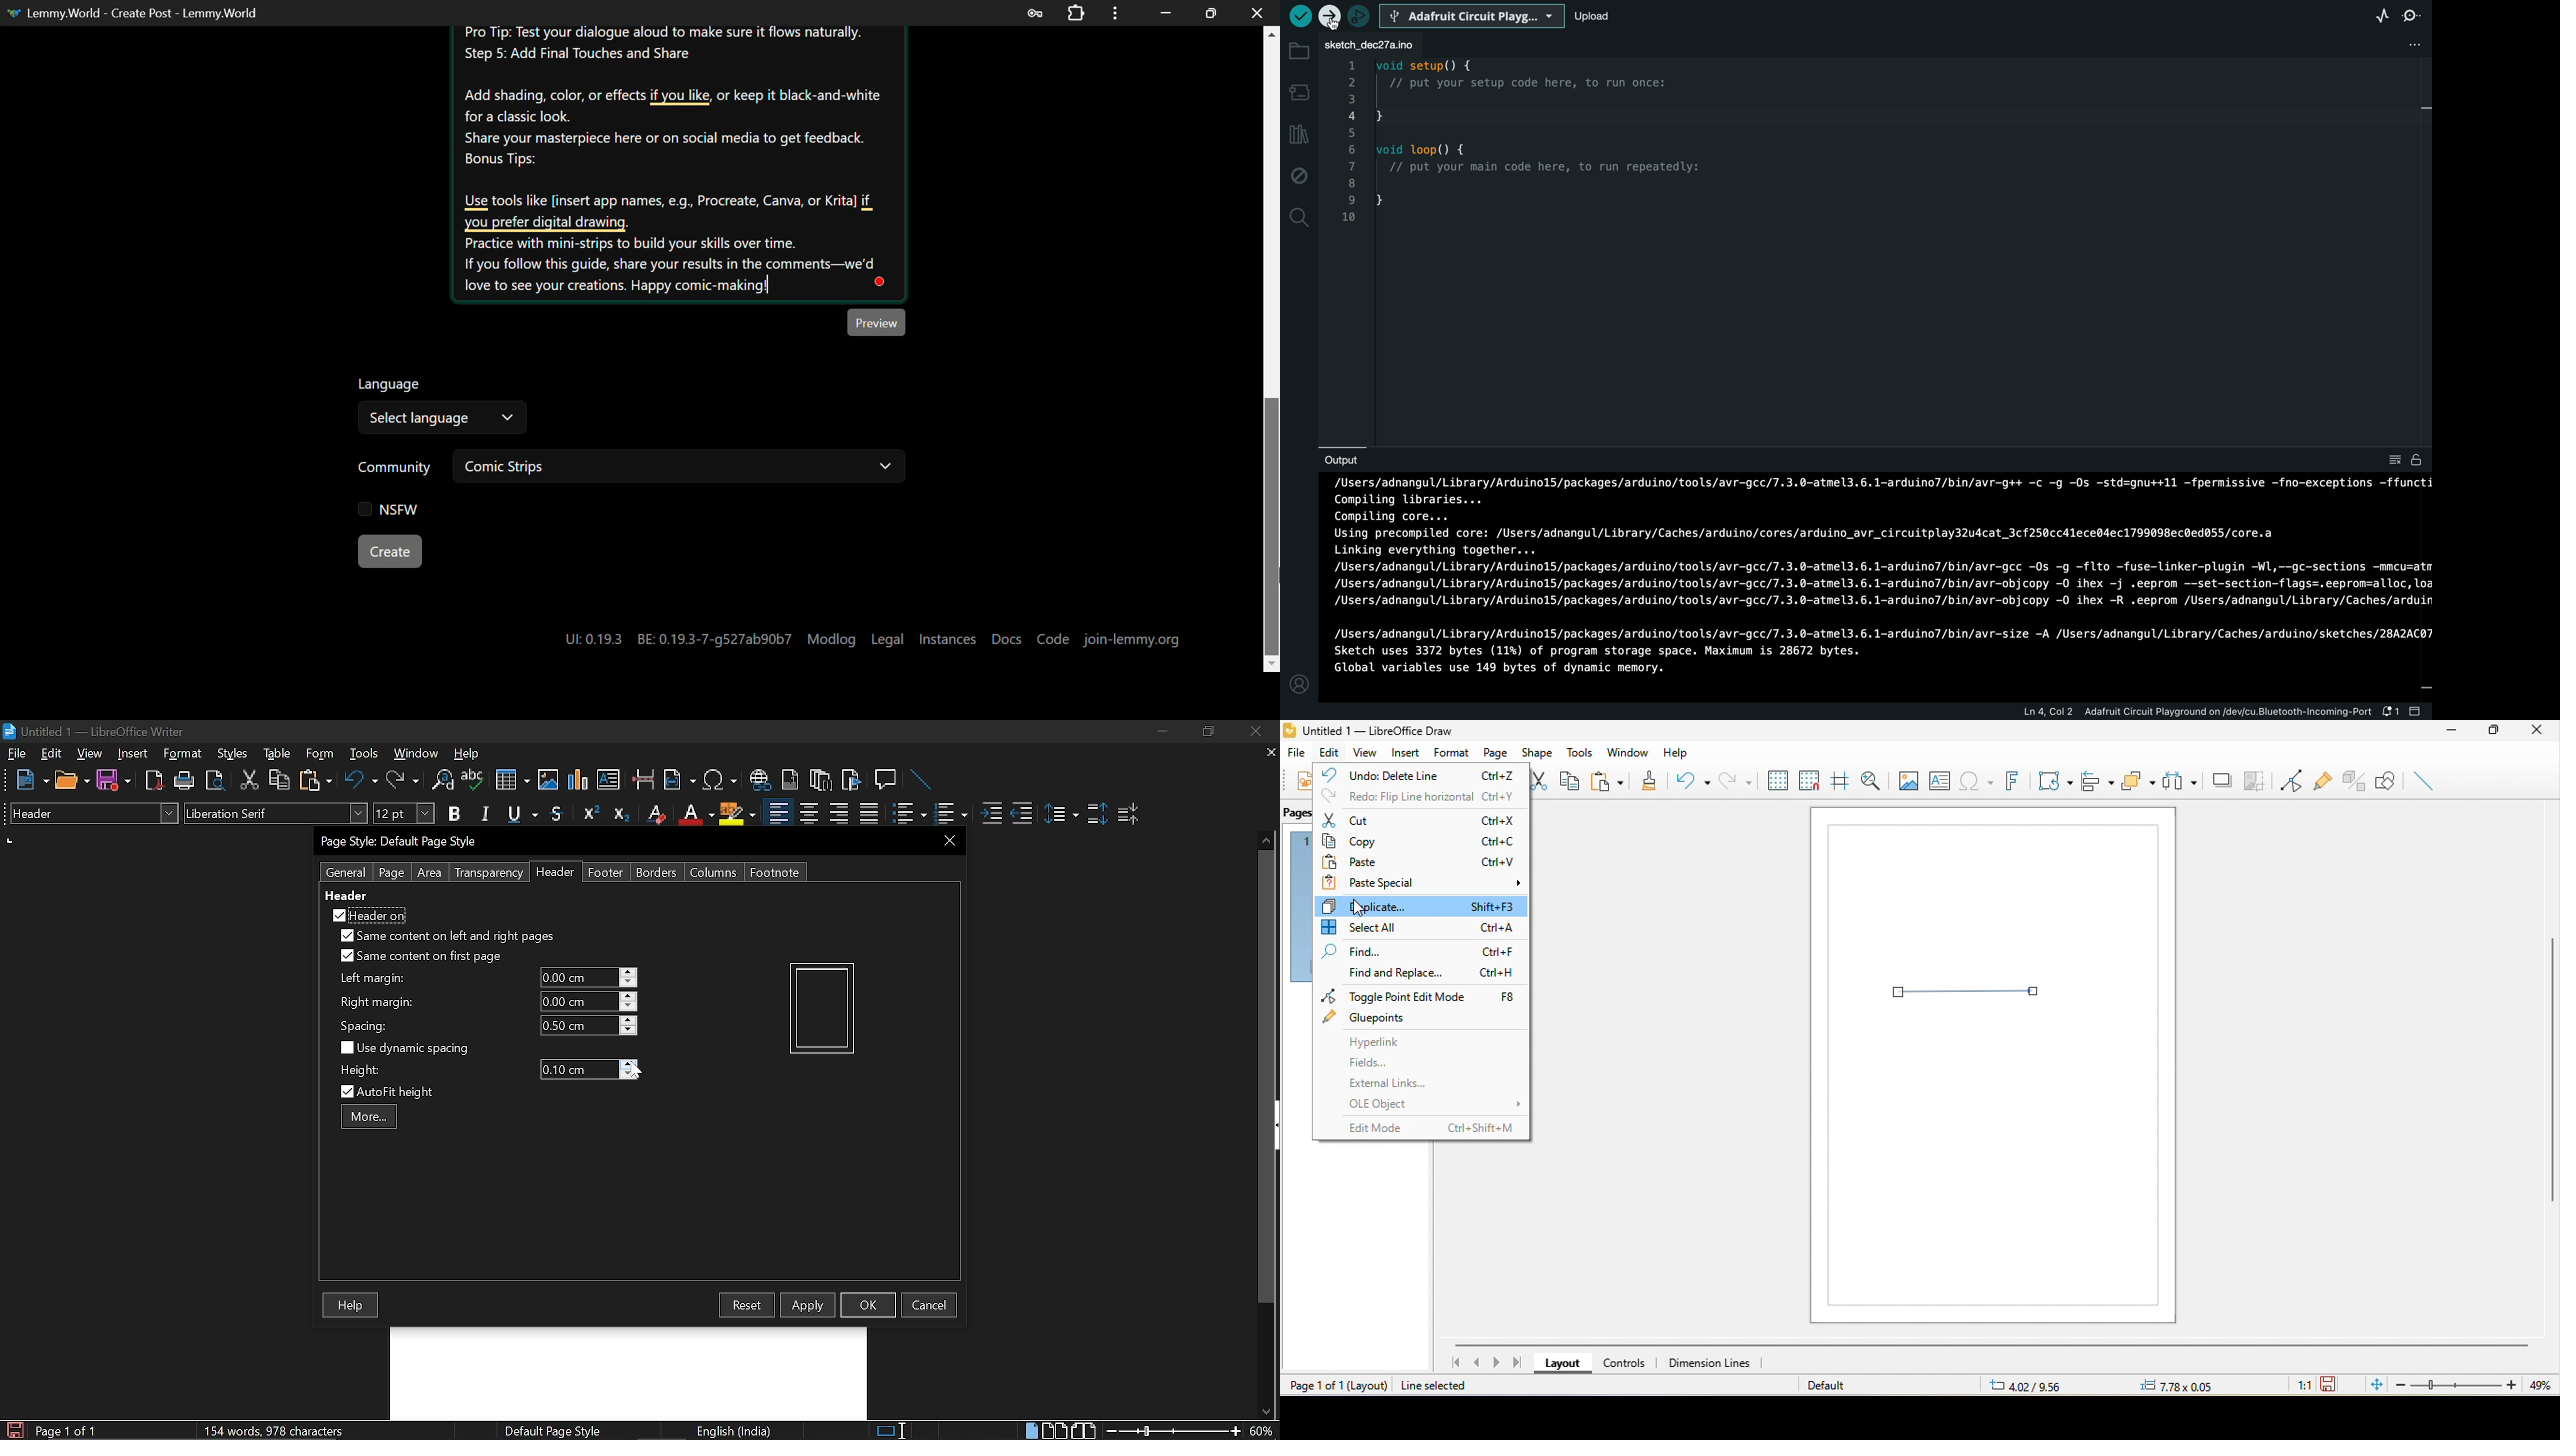 This screenshot has height=1456, width=2576. I want to click on Use dynamic spacing, so click(408, 1048).